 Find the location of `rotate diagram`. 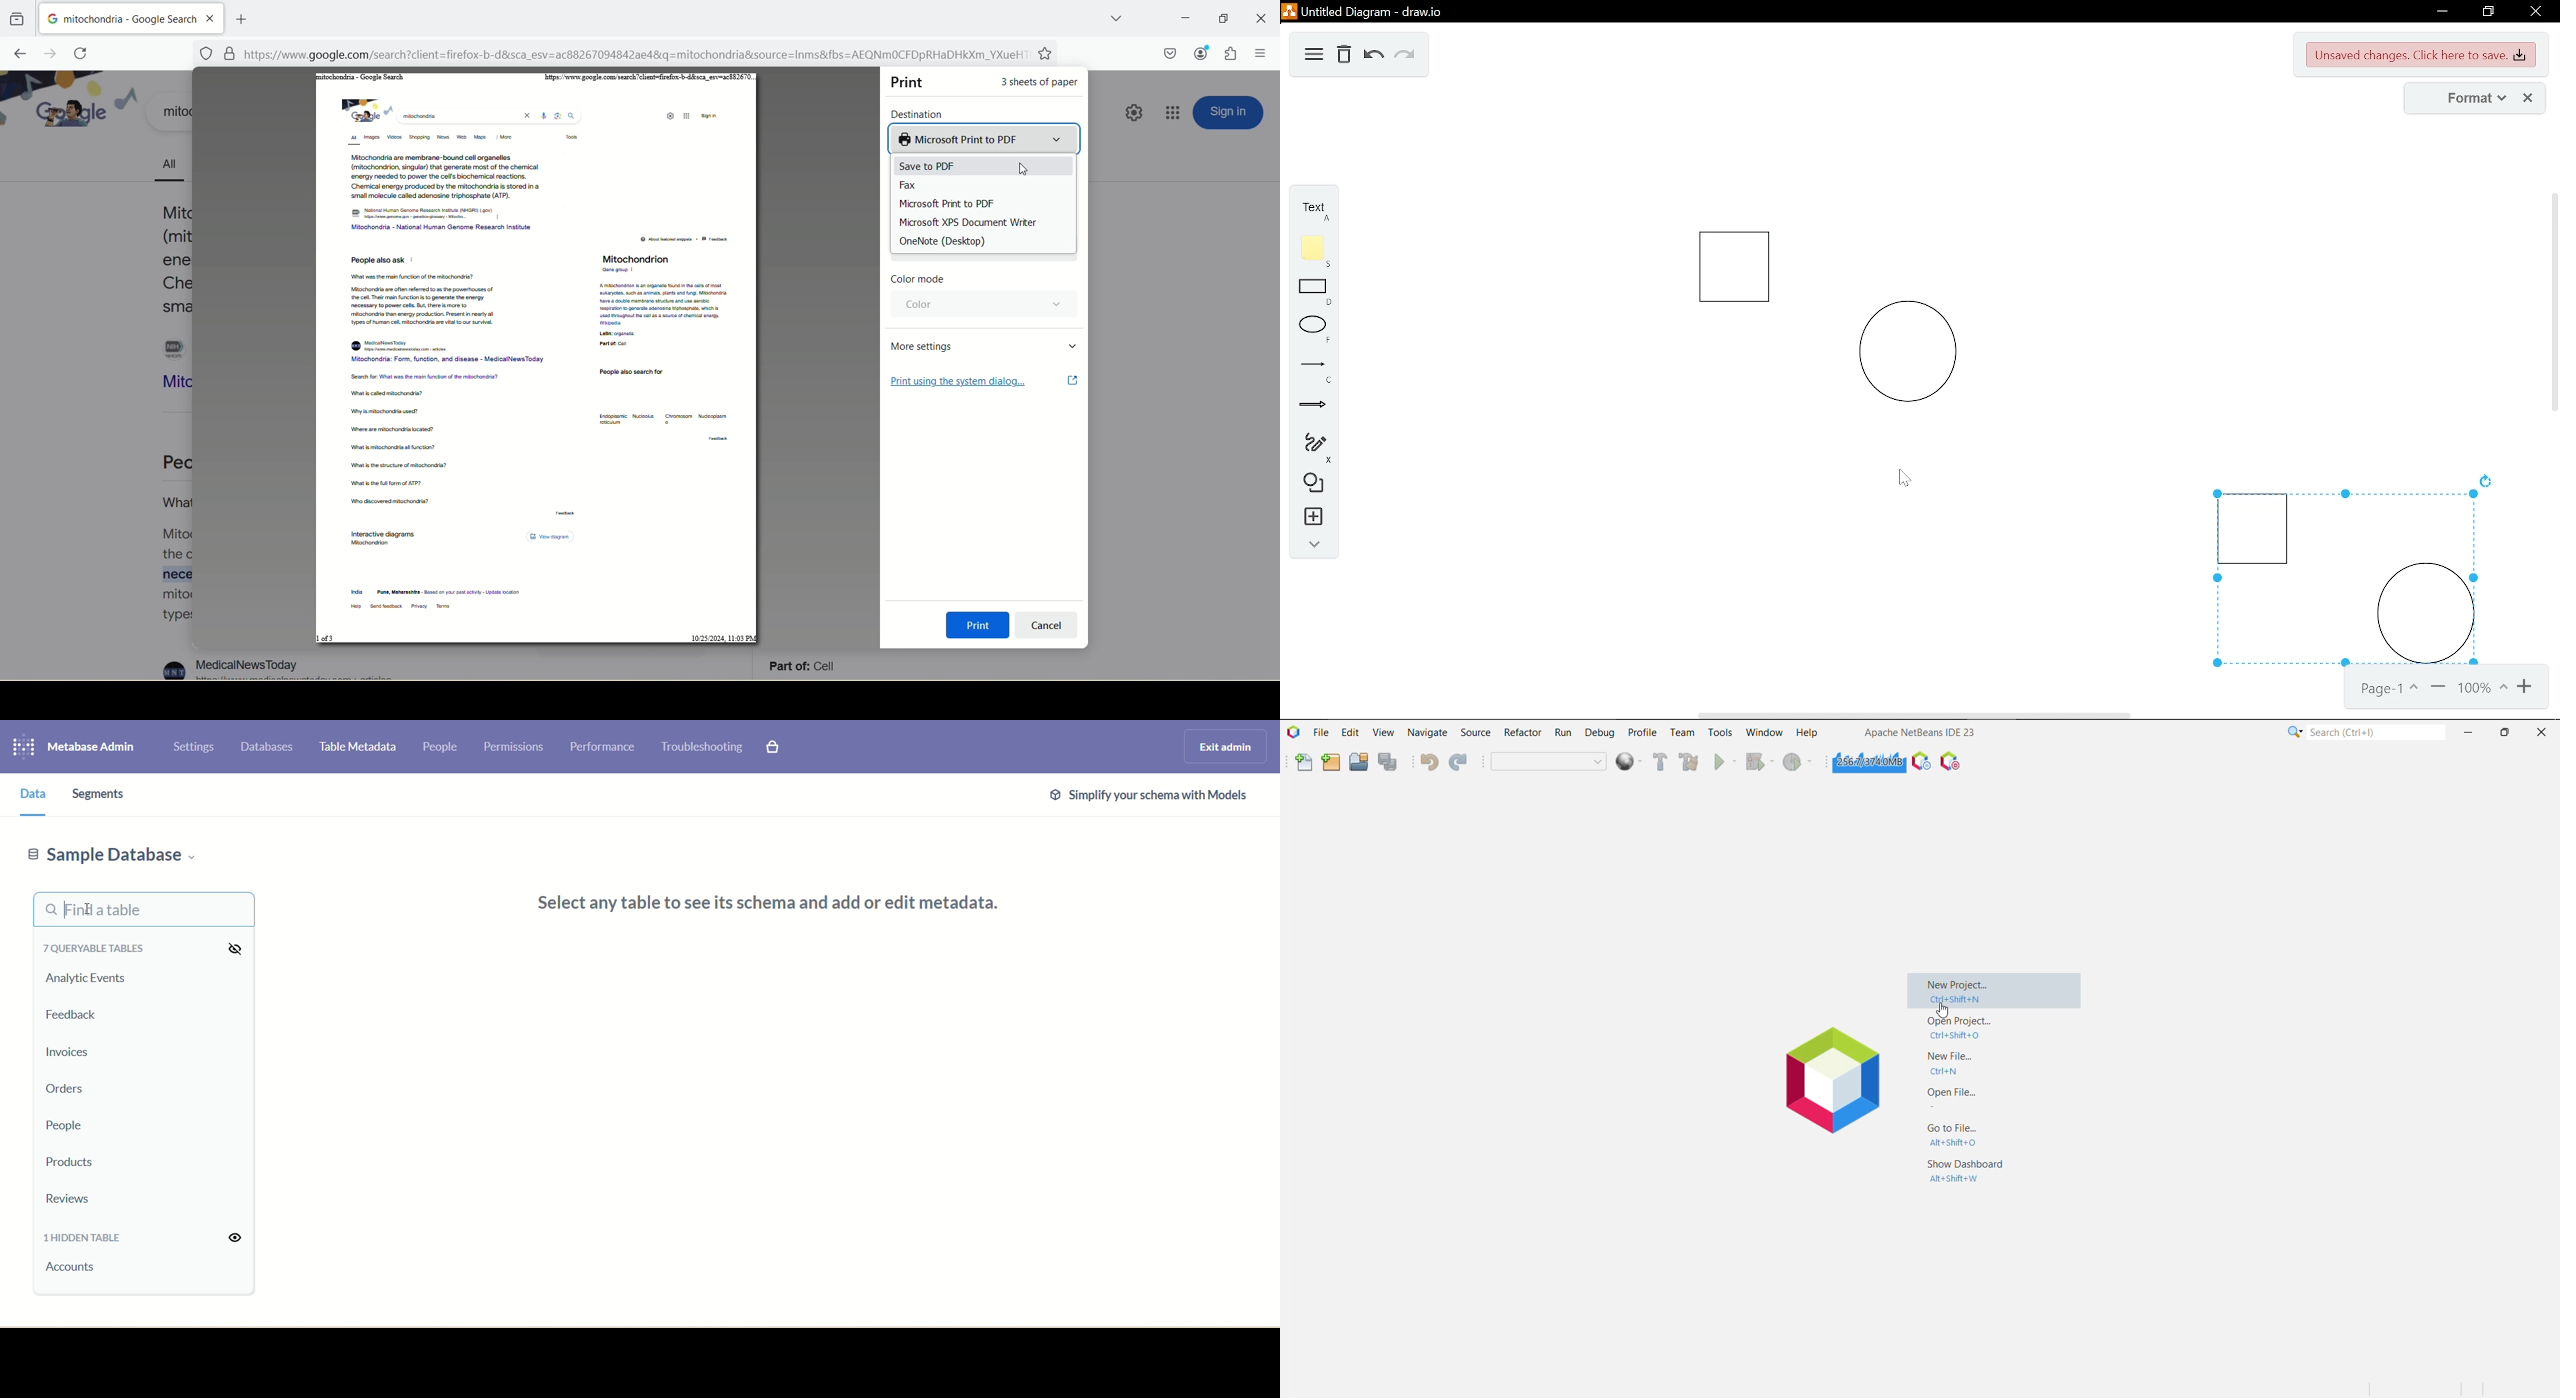

rotate diagram is located at coordinates (2488, 480).